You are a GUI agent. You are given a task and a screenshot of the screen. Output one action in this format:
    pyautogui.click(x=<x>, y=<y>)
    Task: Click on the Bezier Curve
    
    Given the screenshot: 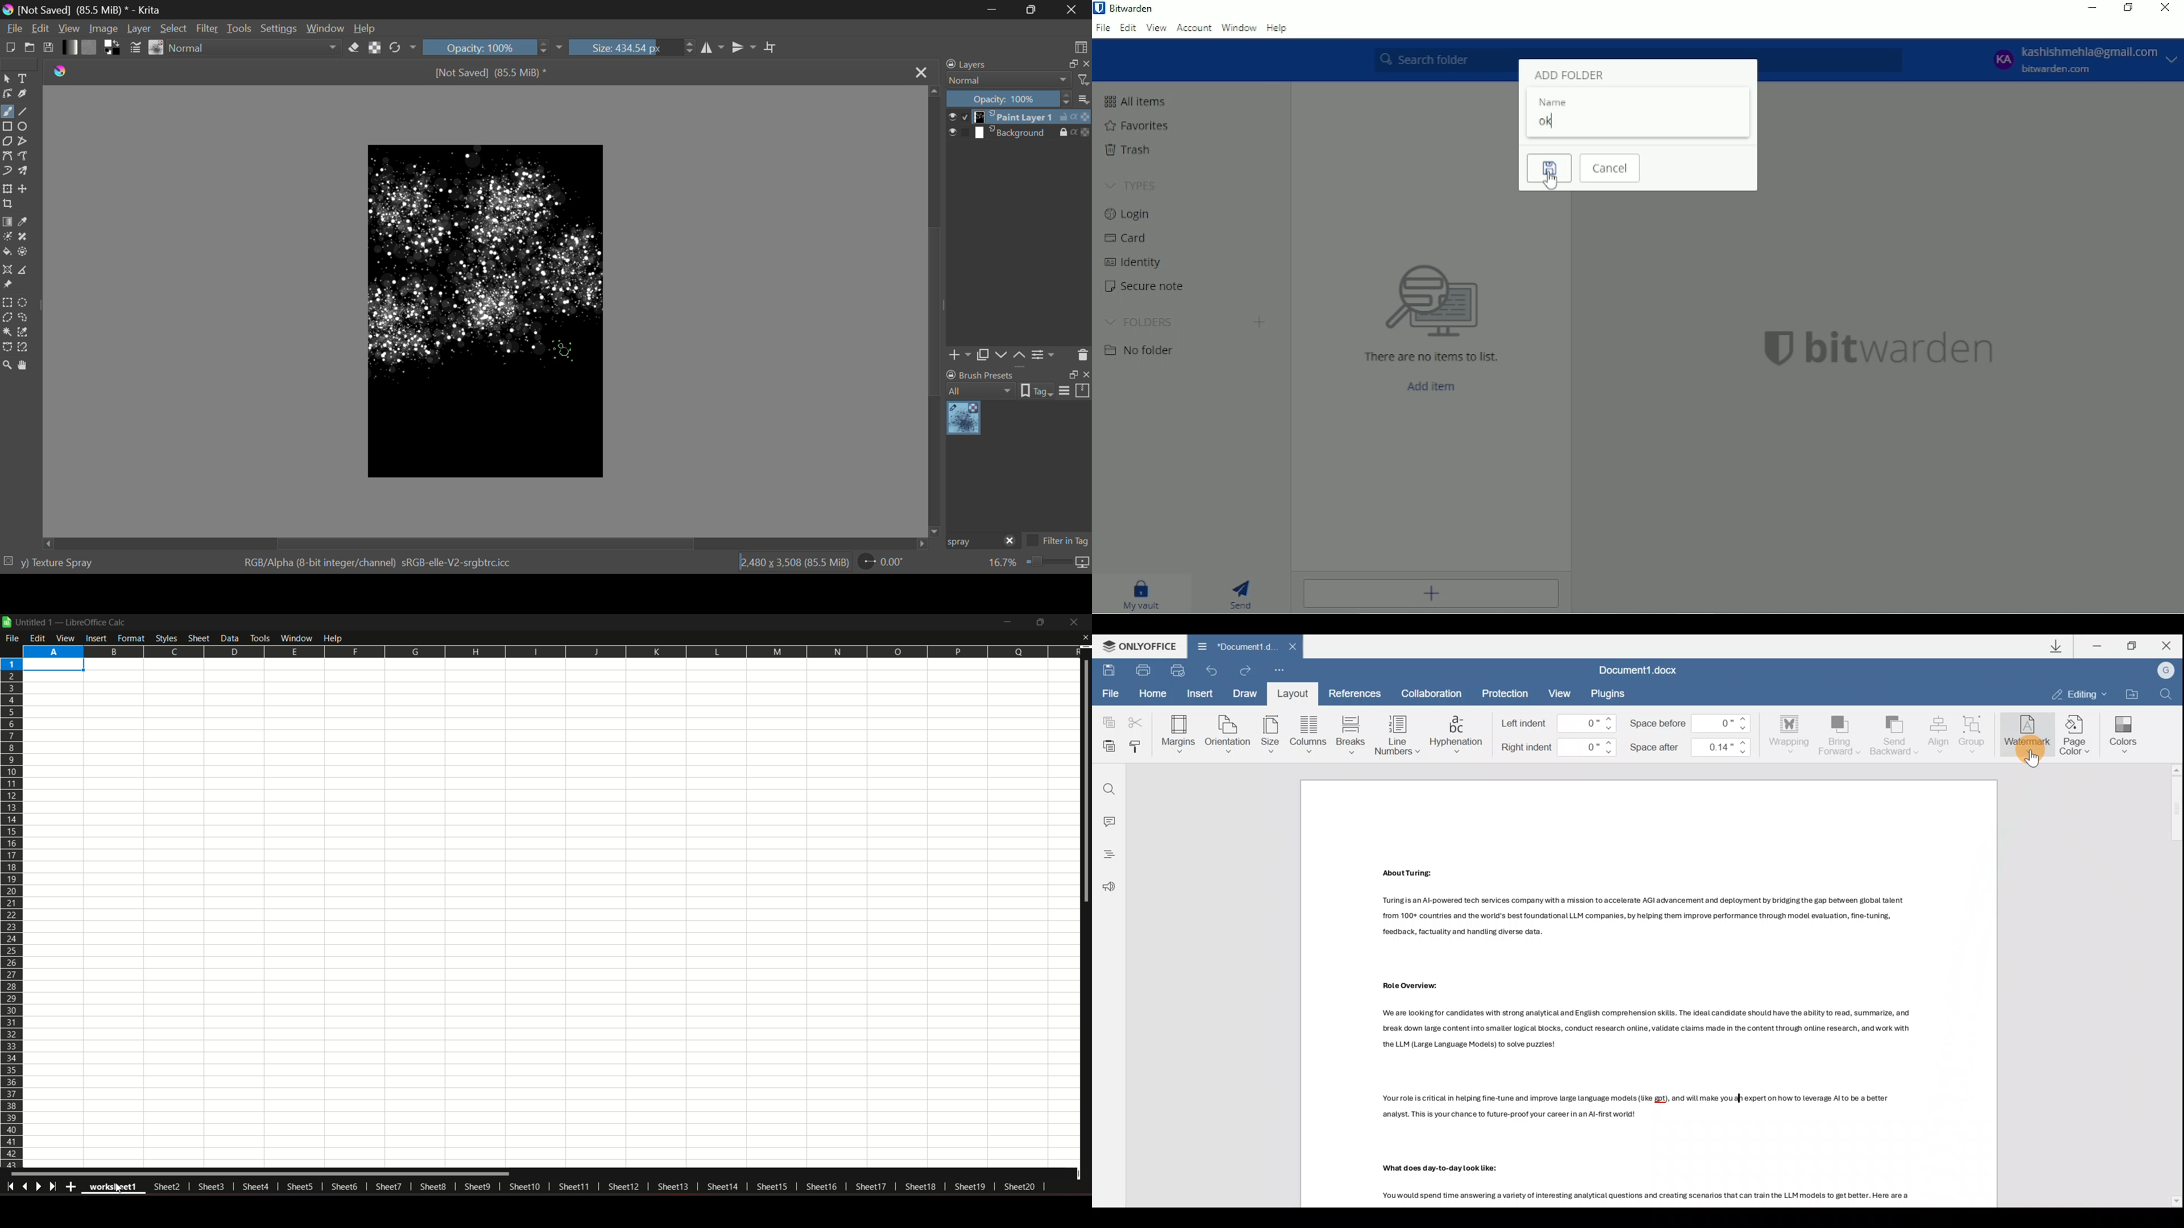 What is the action you would take?
    pyautogui.click(x=7, y=155)
    